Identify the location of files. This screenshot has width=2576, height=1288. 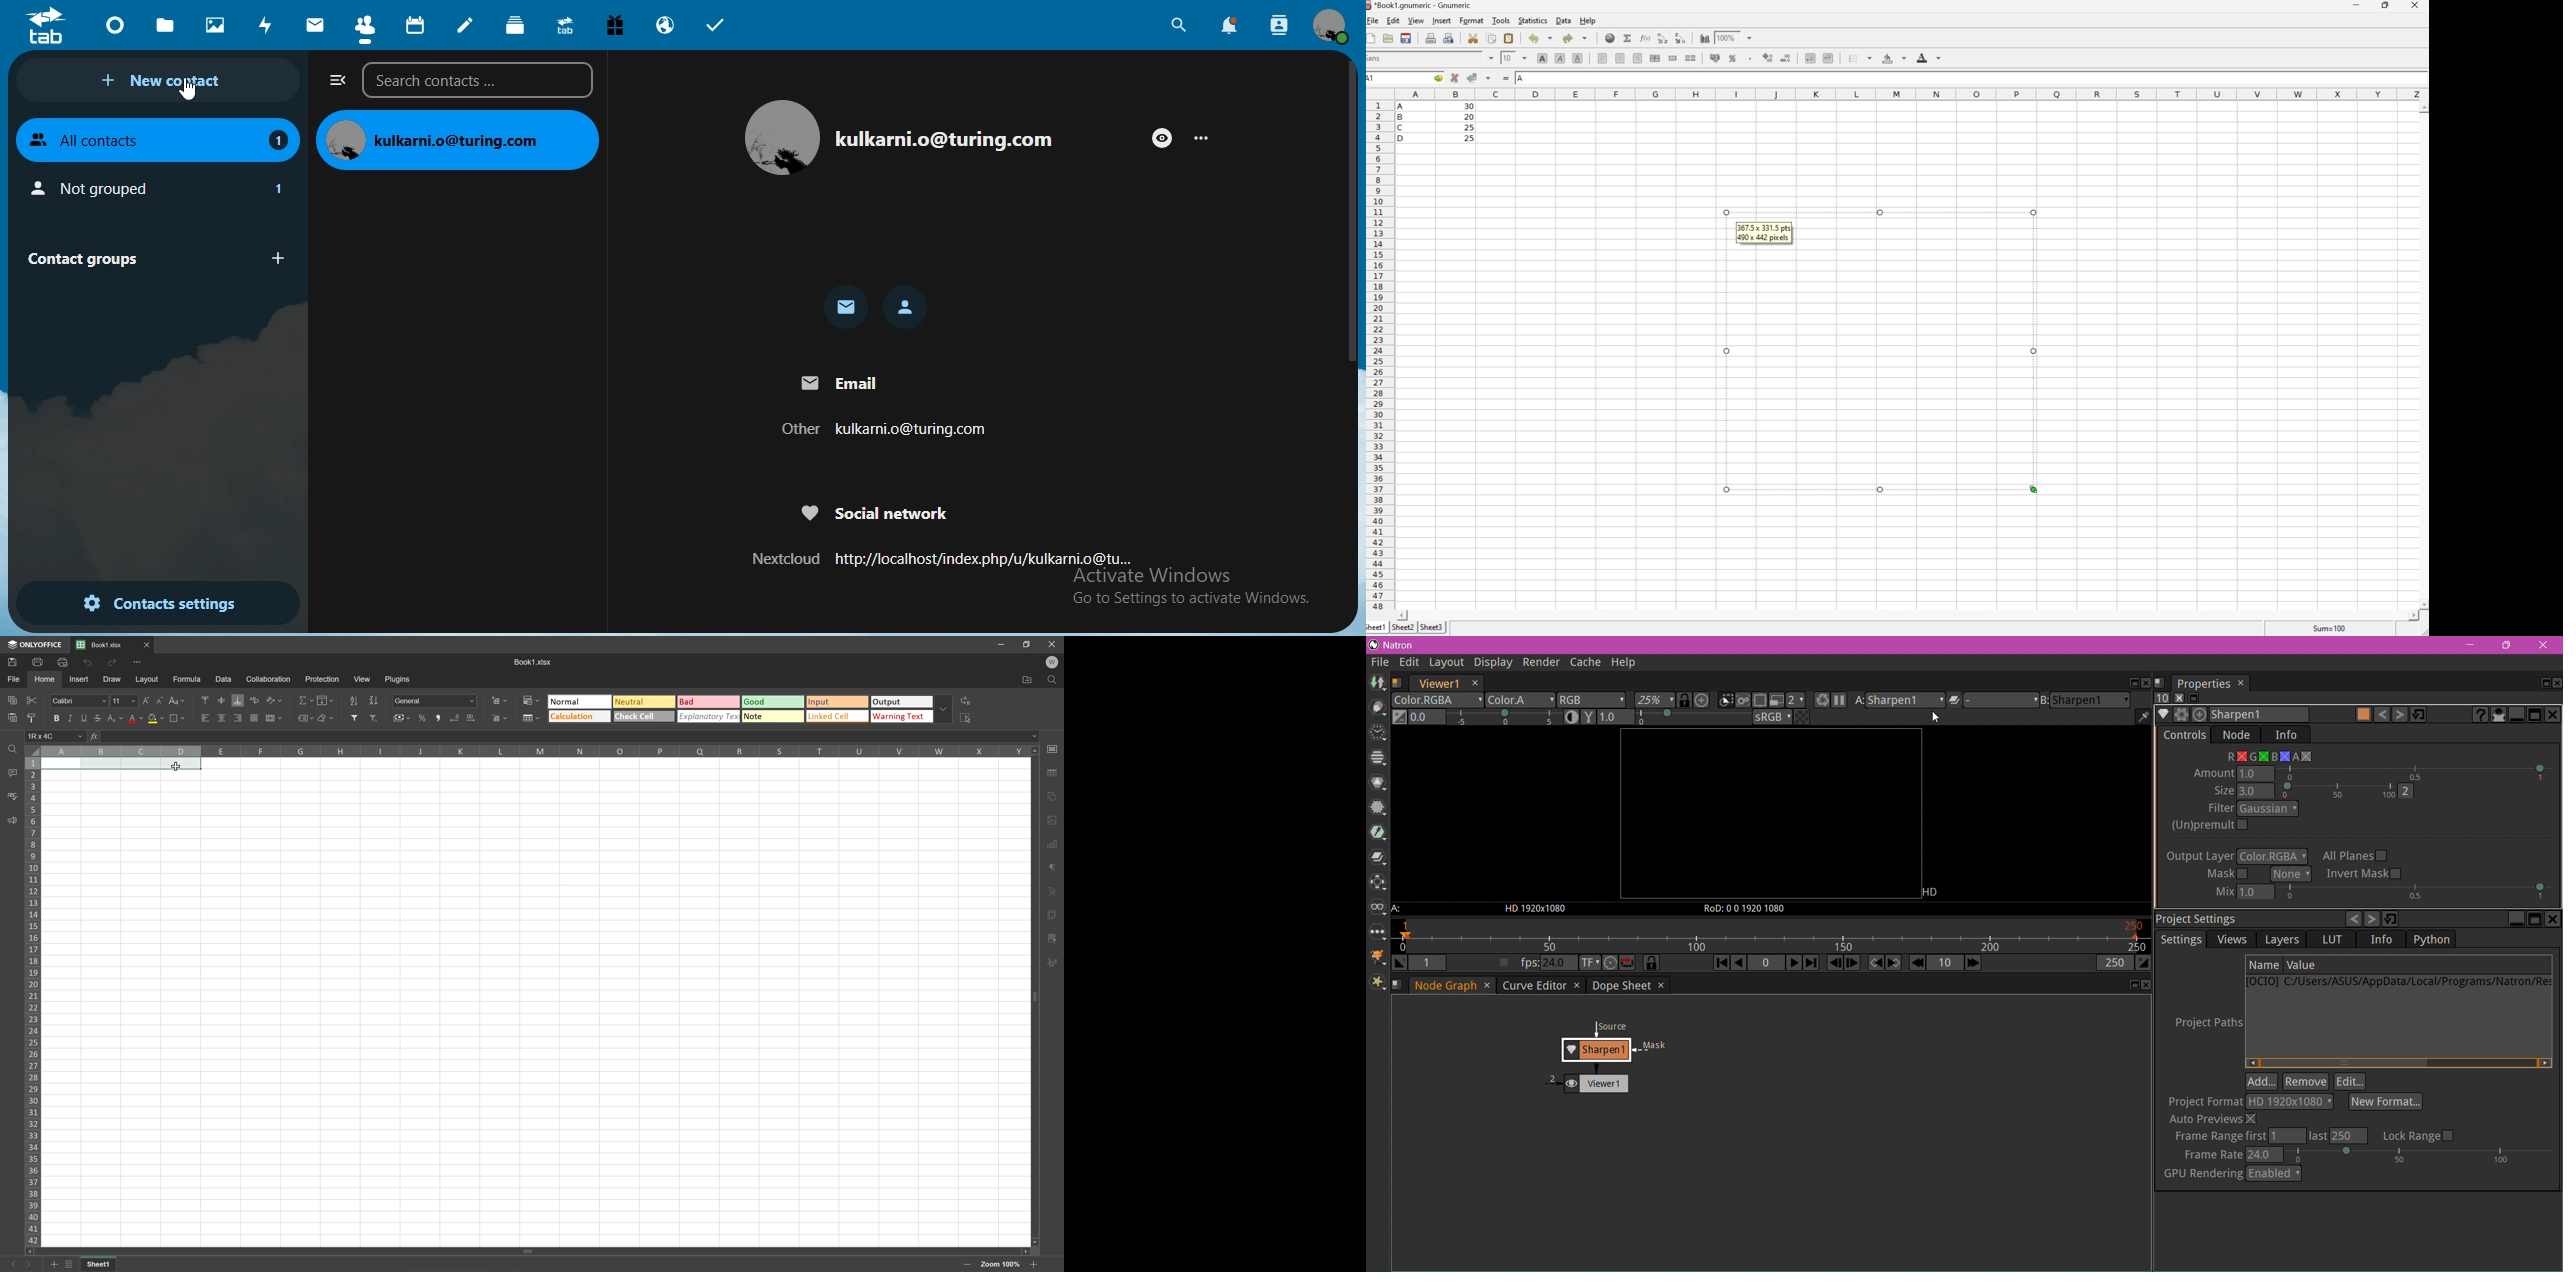
(168, 24).